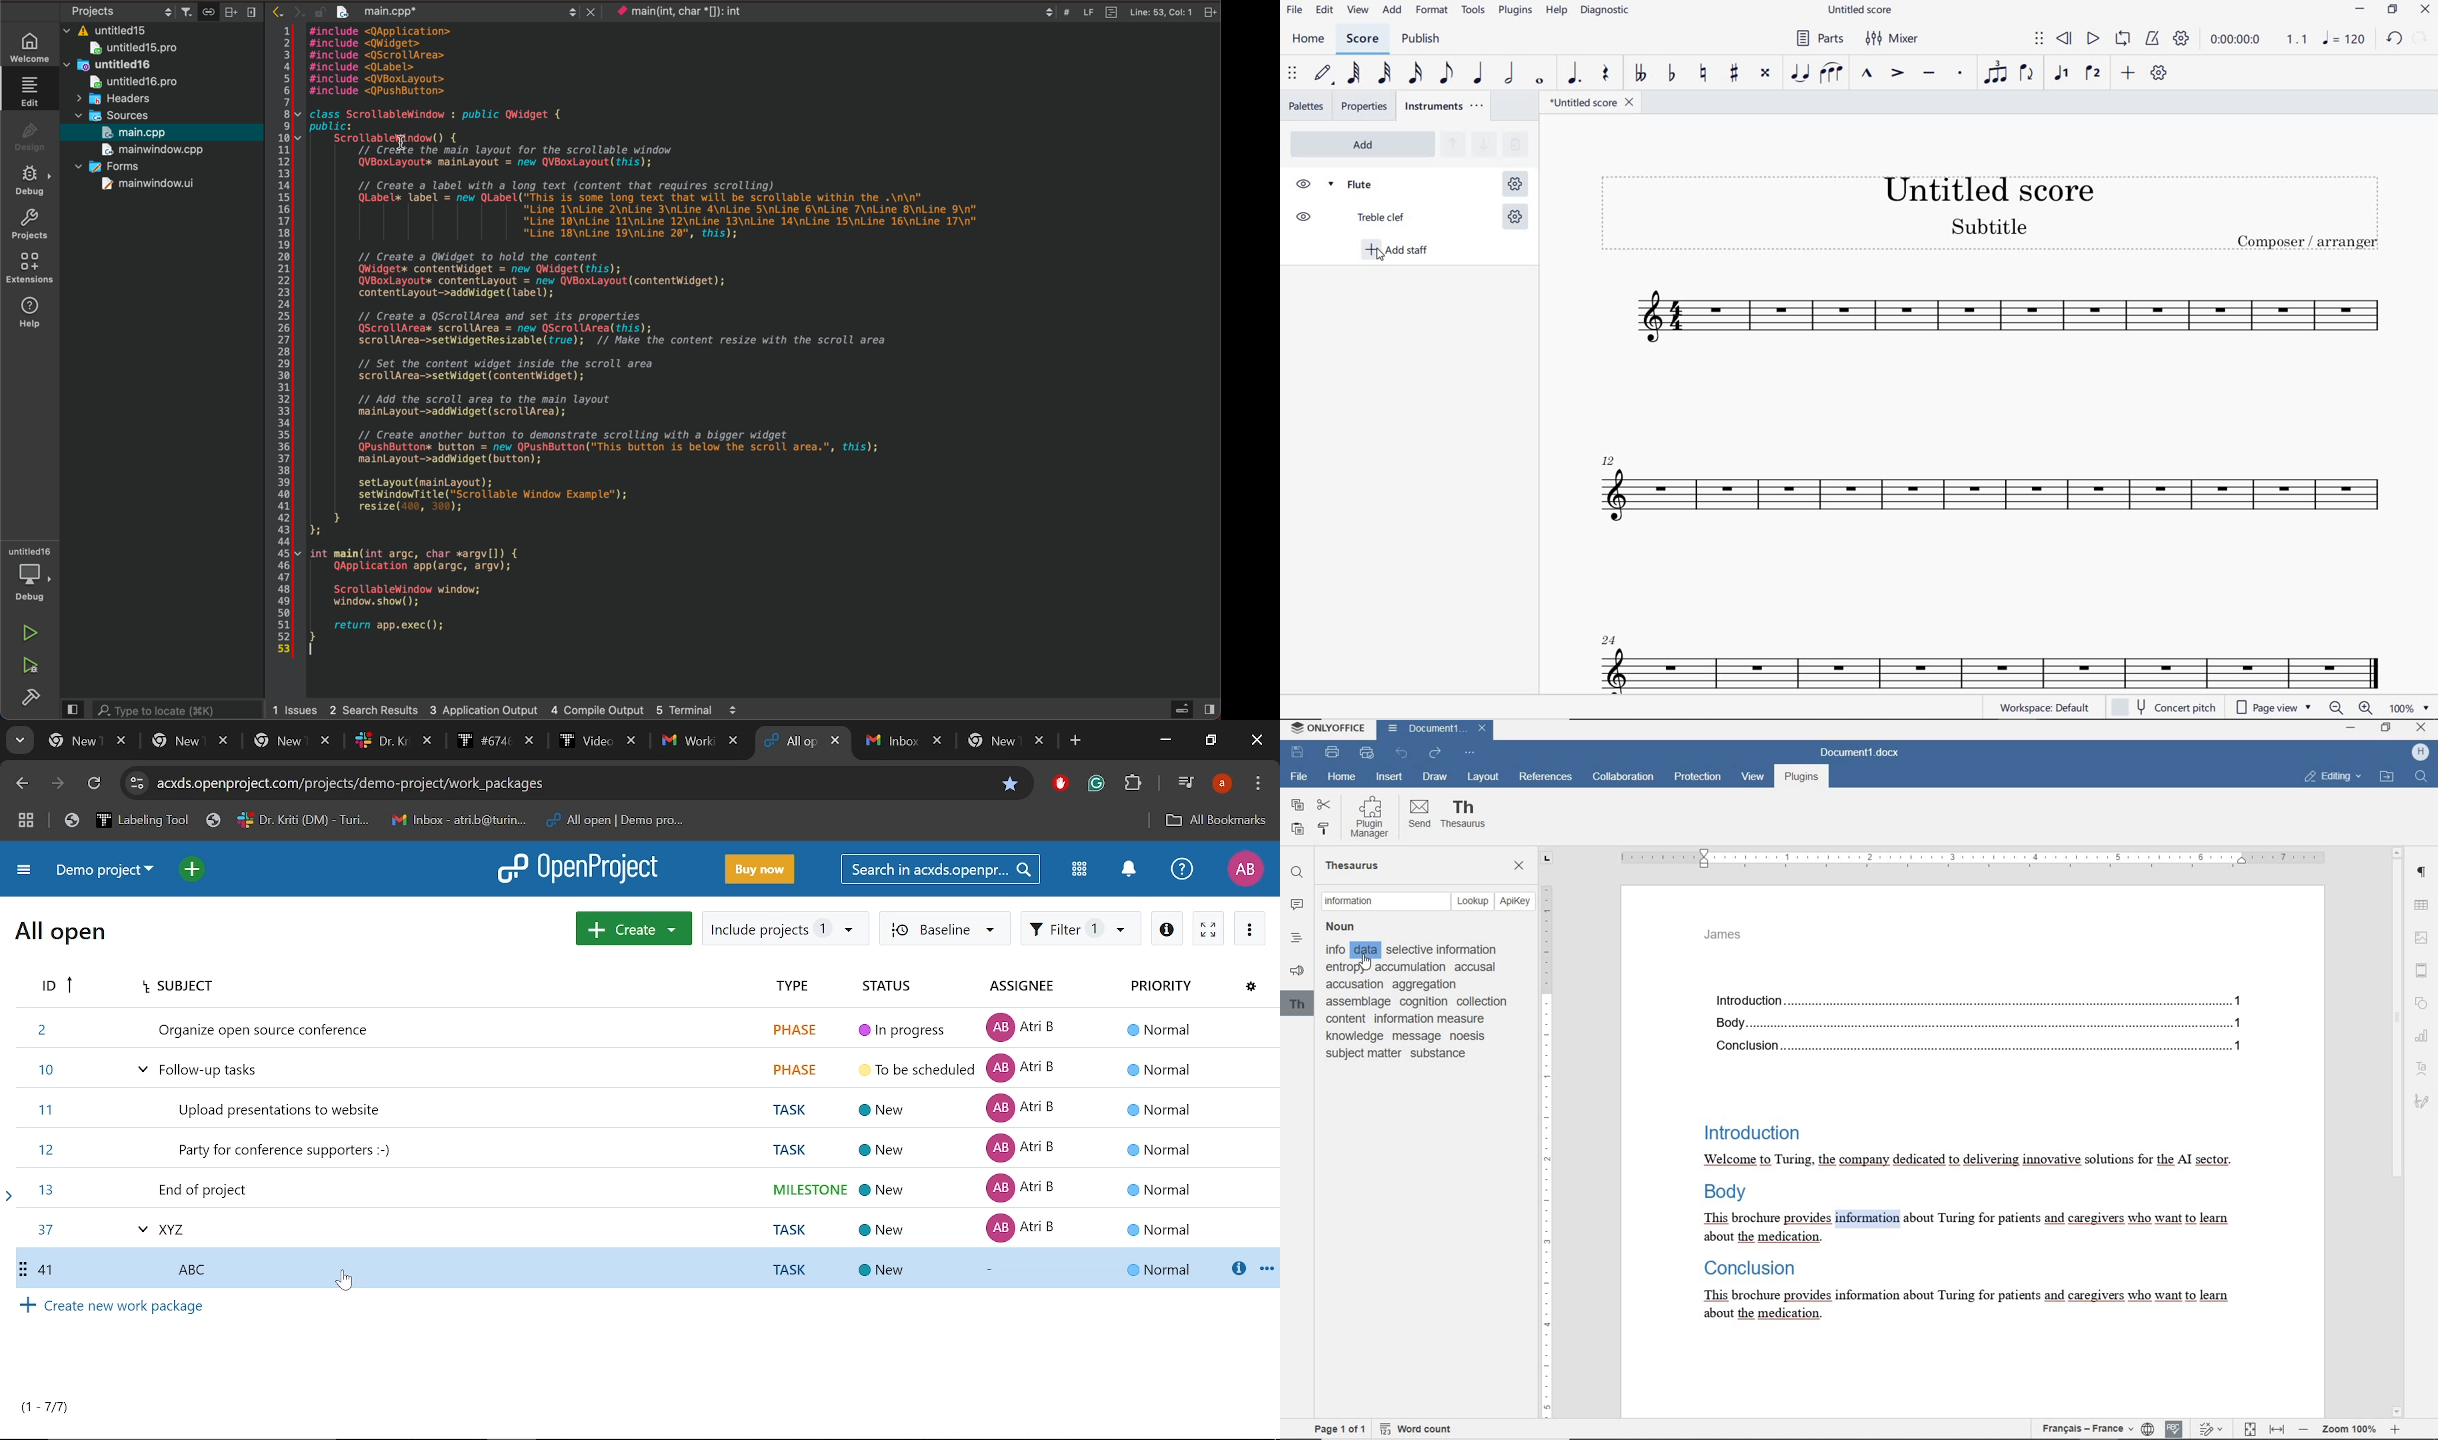 The width and height of the screenshot is (2464, 1456). Describe the element at coordinates (123, 167) in the screenshot. I see `forms` at that location.